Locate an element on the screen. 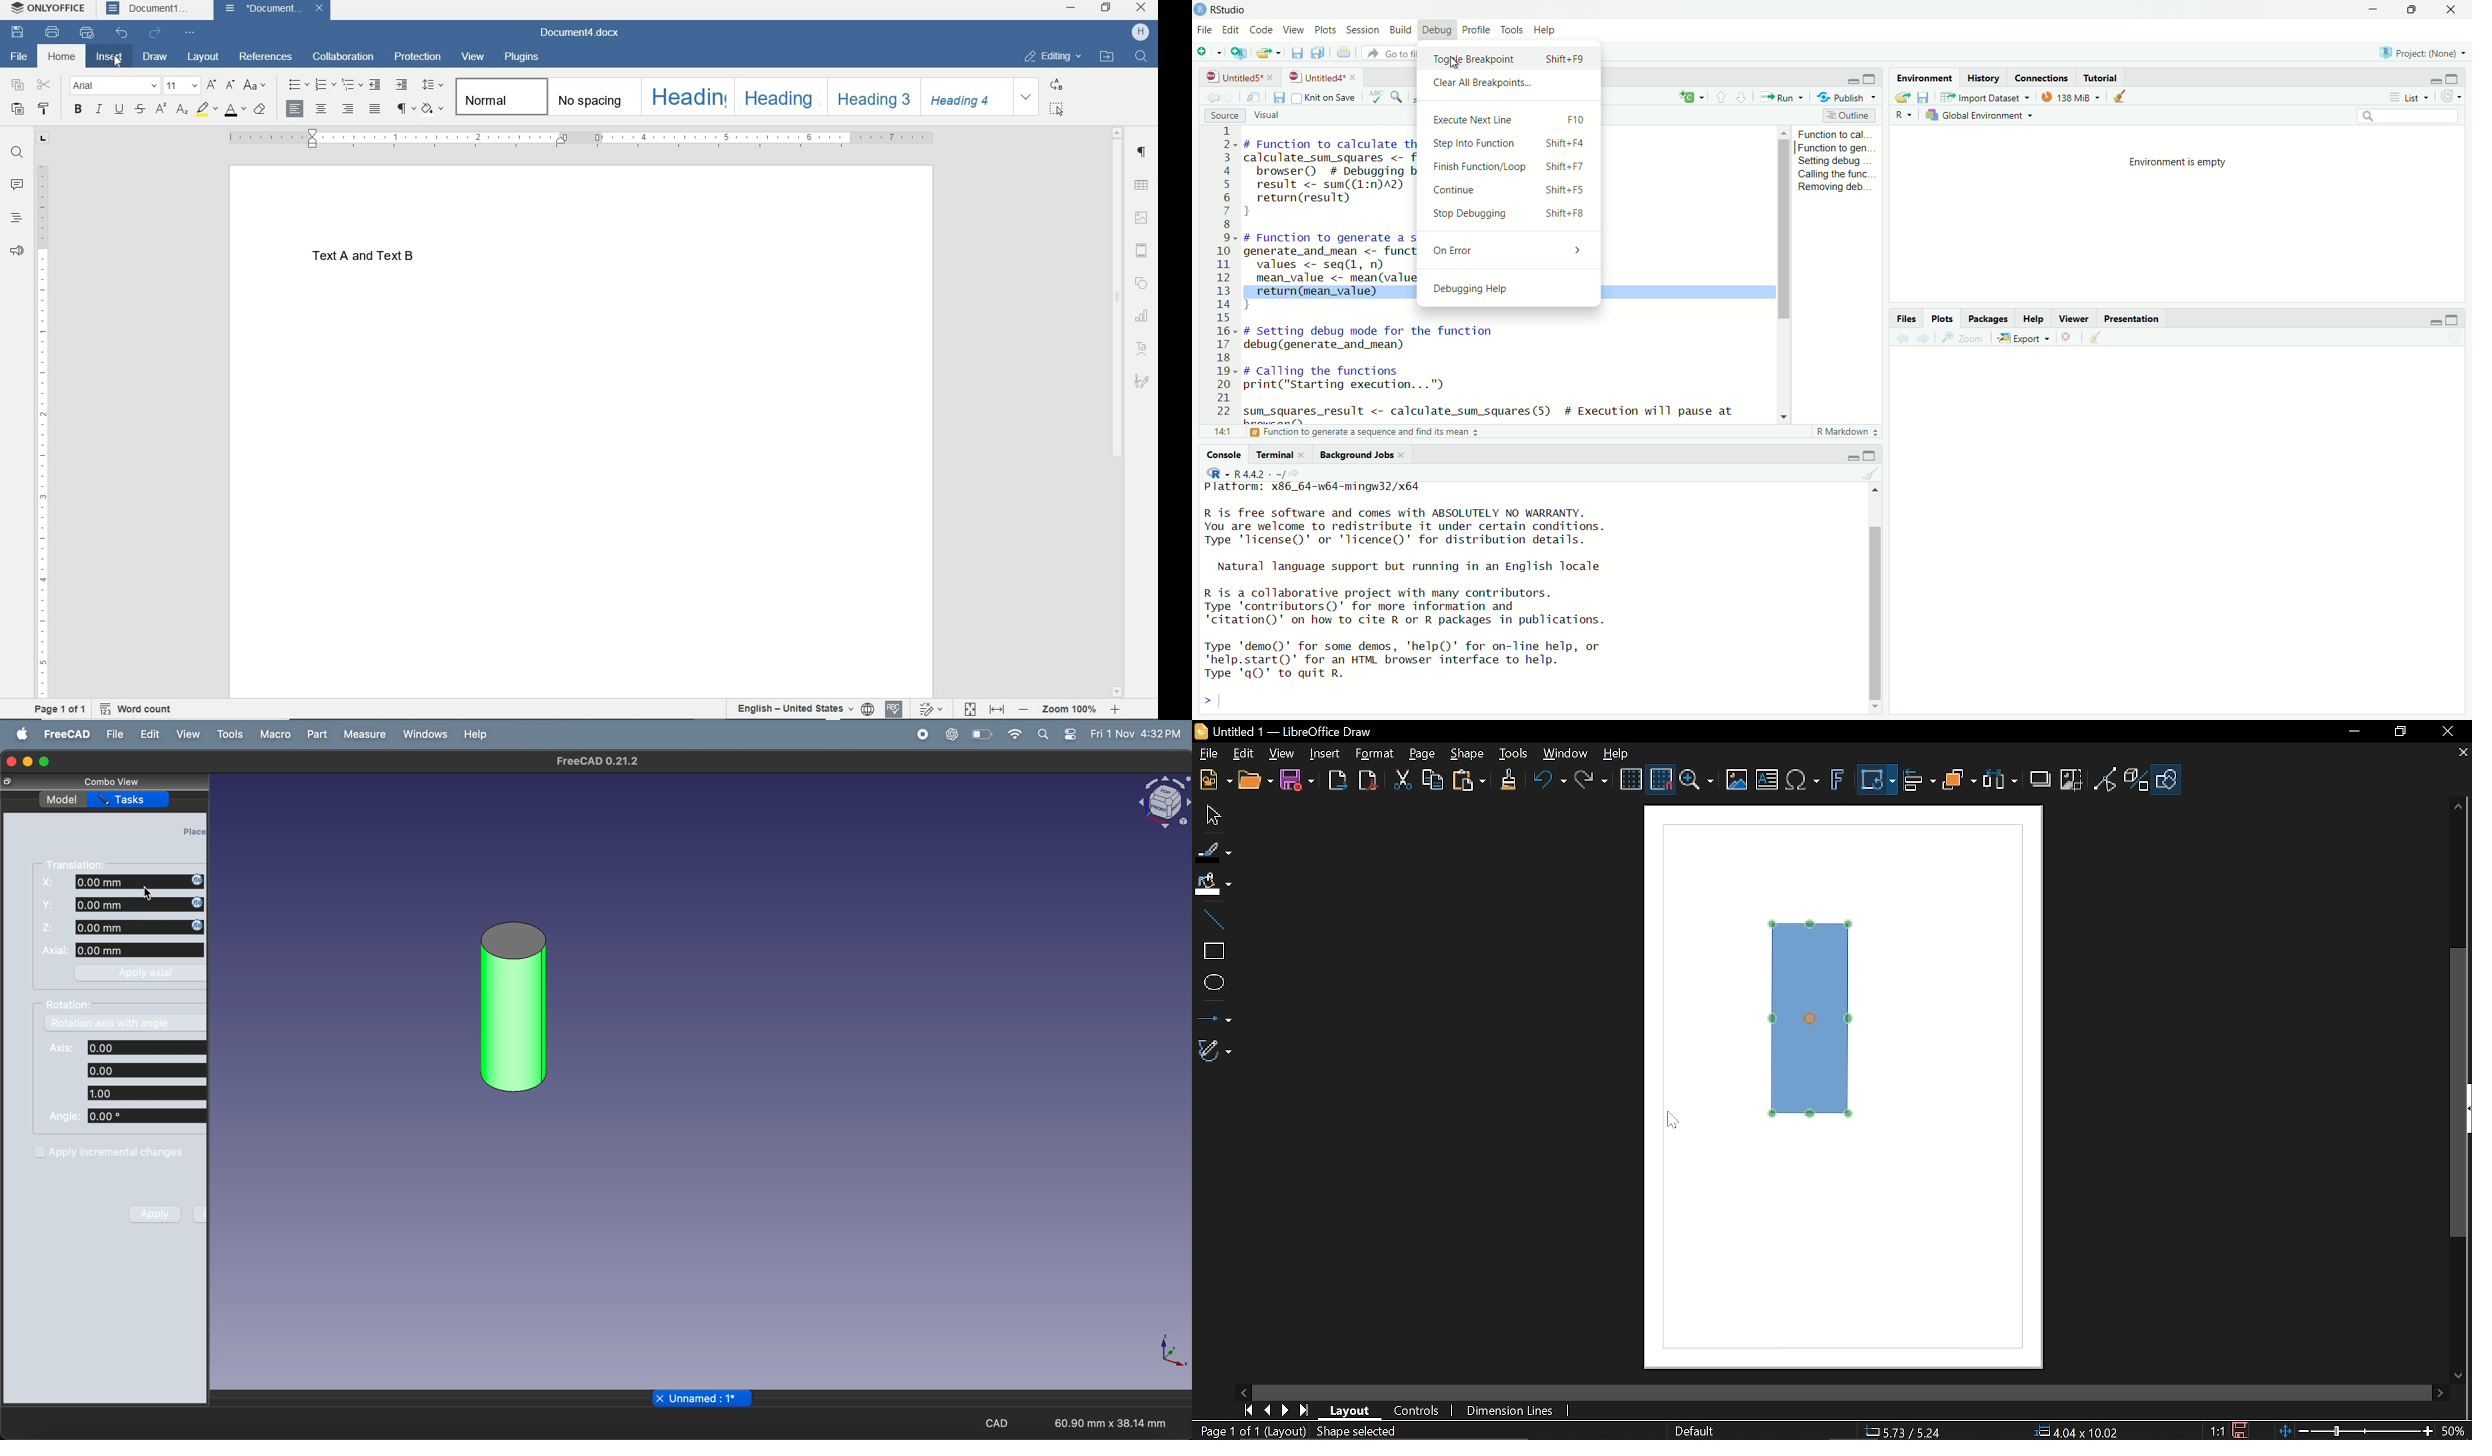 The width and height of the screenshot is (2492, 1456). File is located at coordinates (1203, 31).